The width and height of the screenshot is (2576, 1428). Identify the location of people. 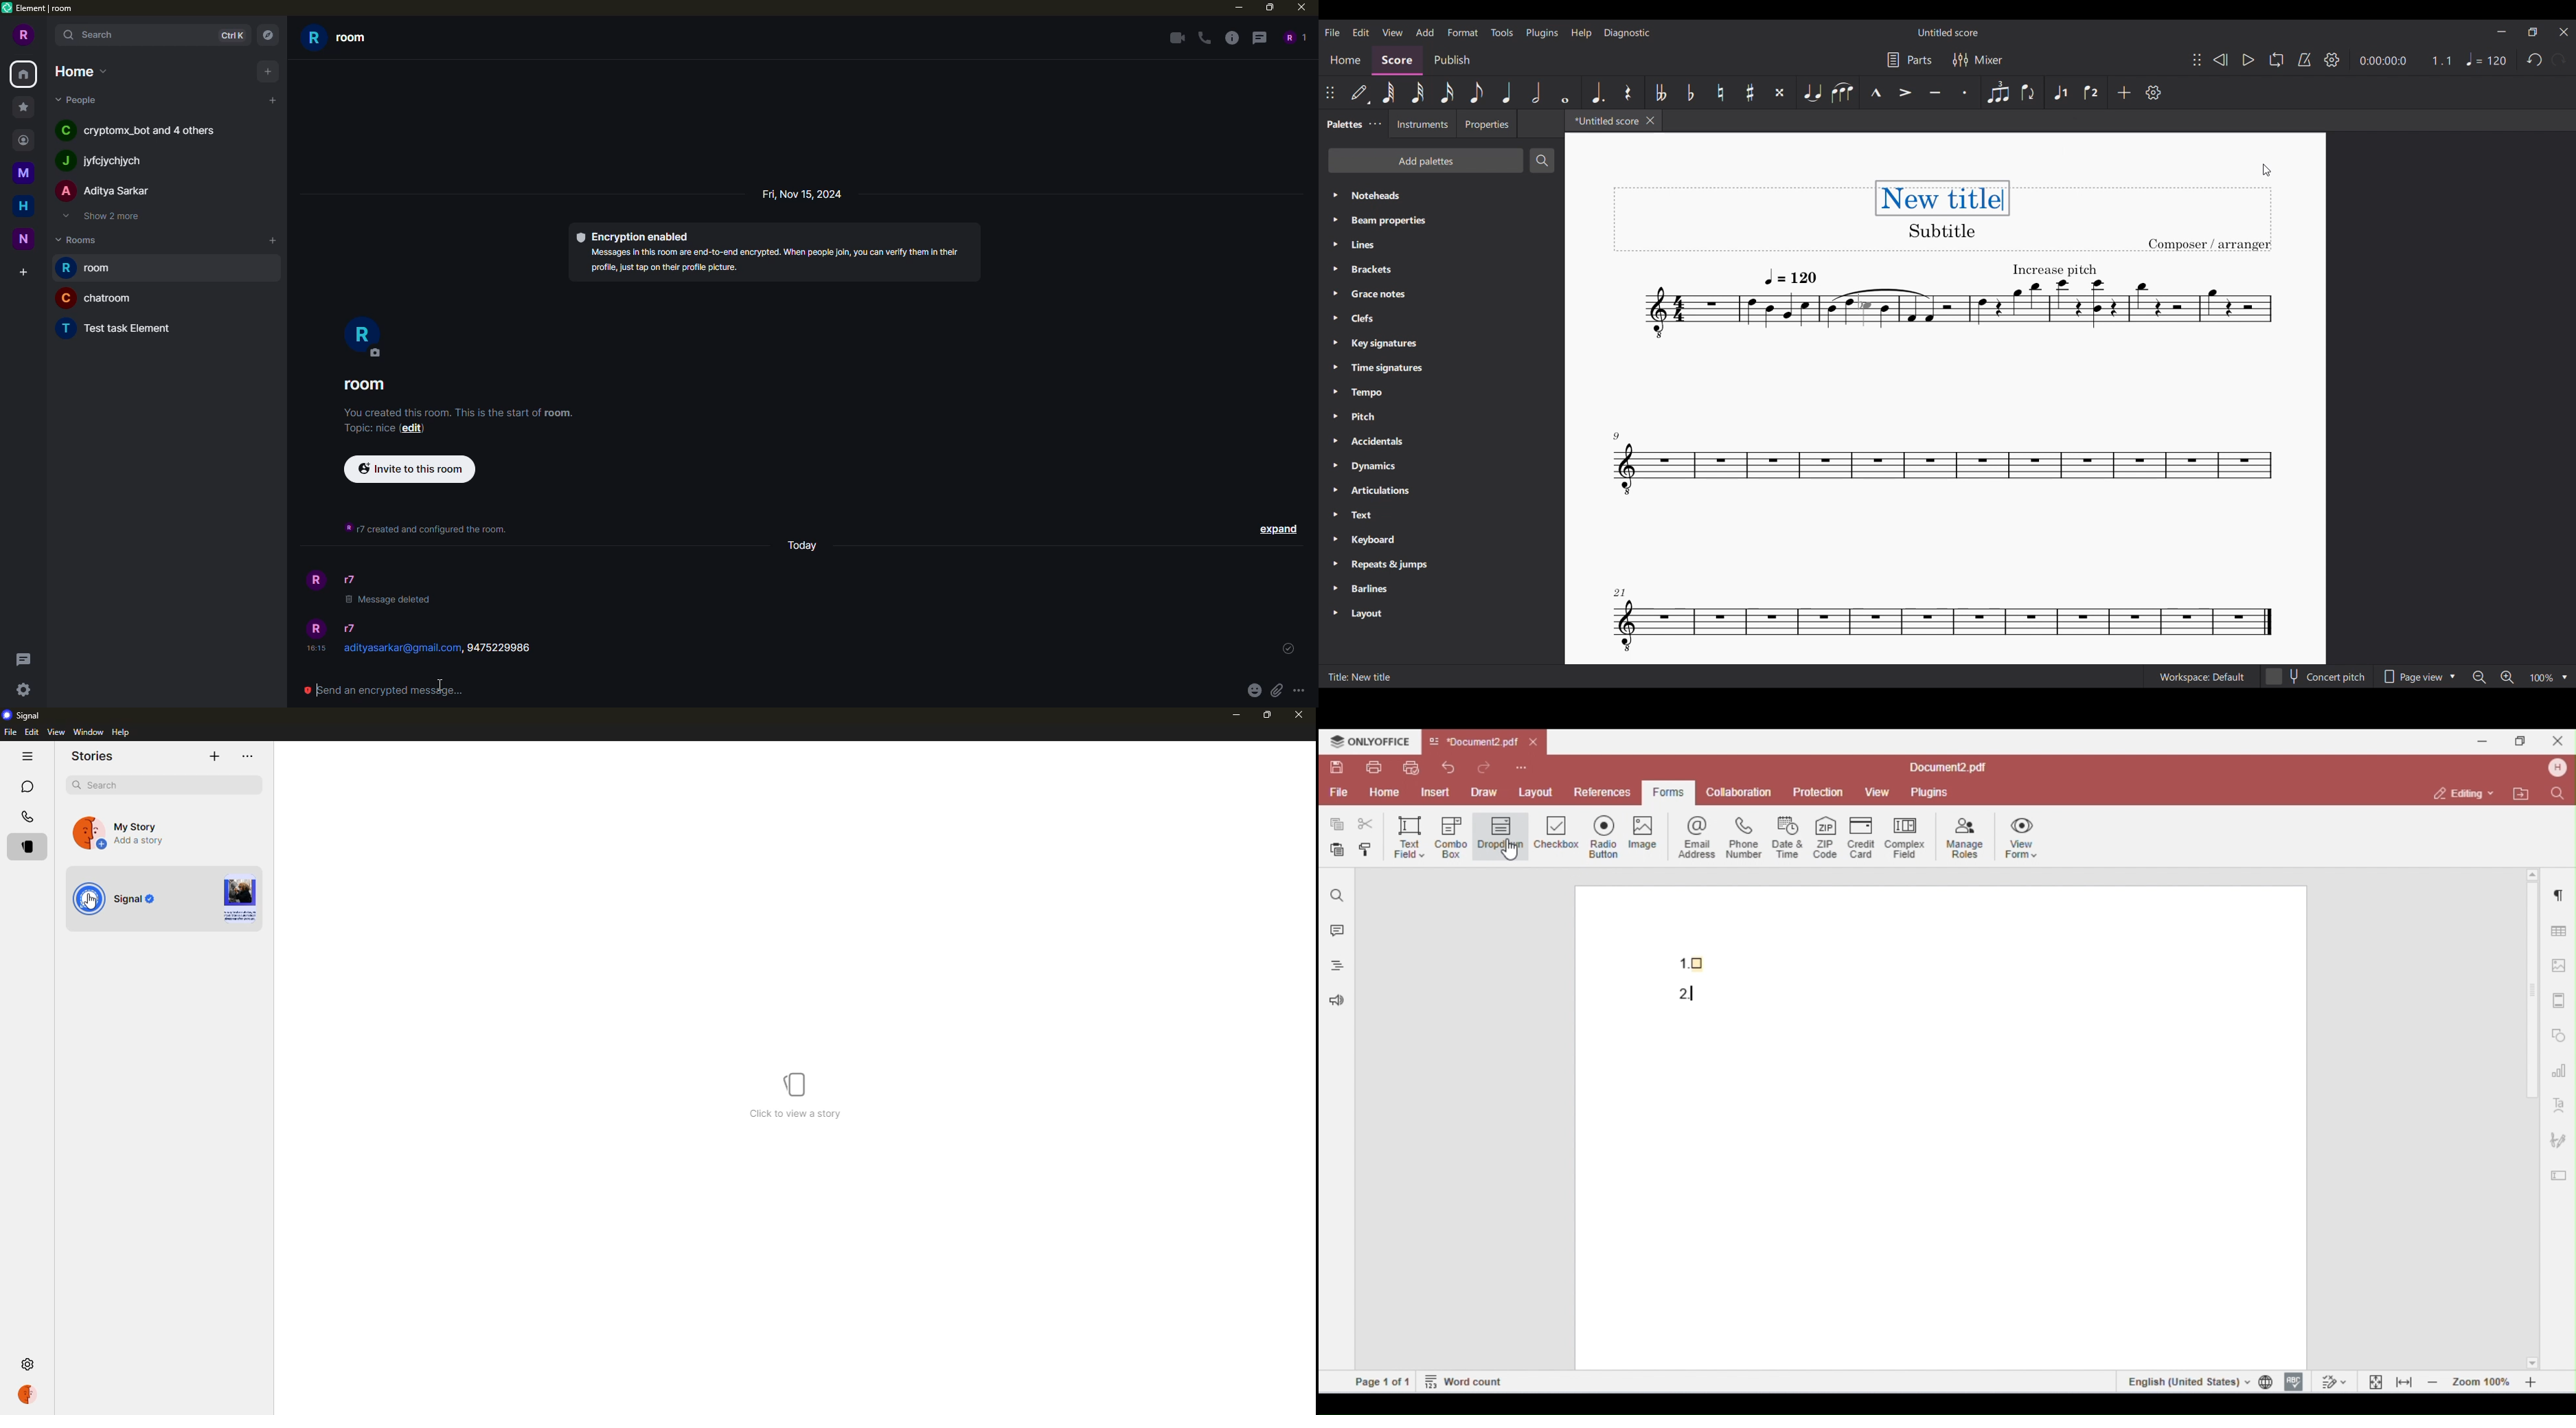
(140, 130).